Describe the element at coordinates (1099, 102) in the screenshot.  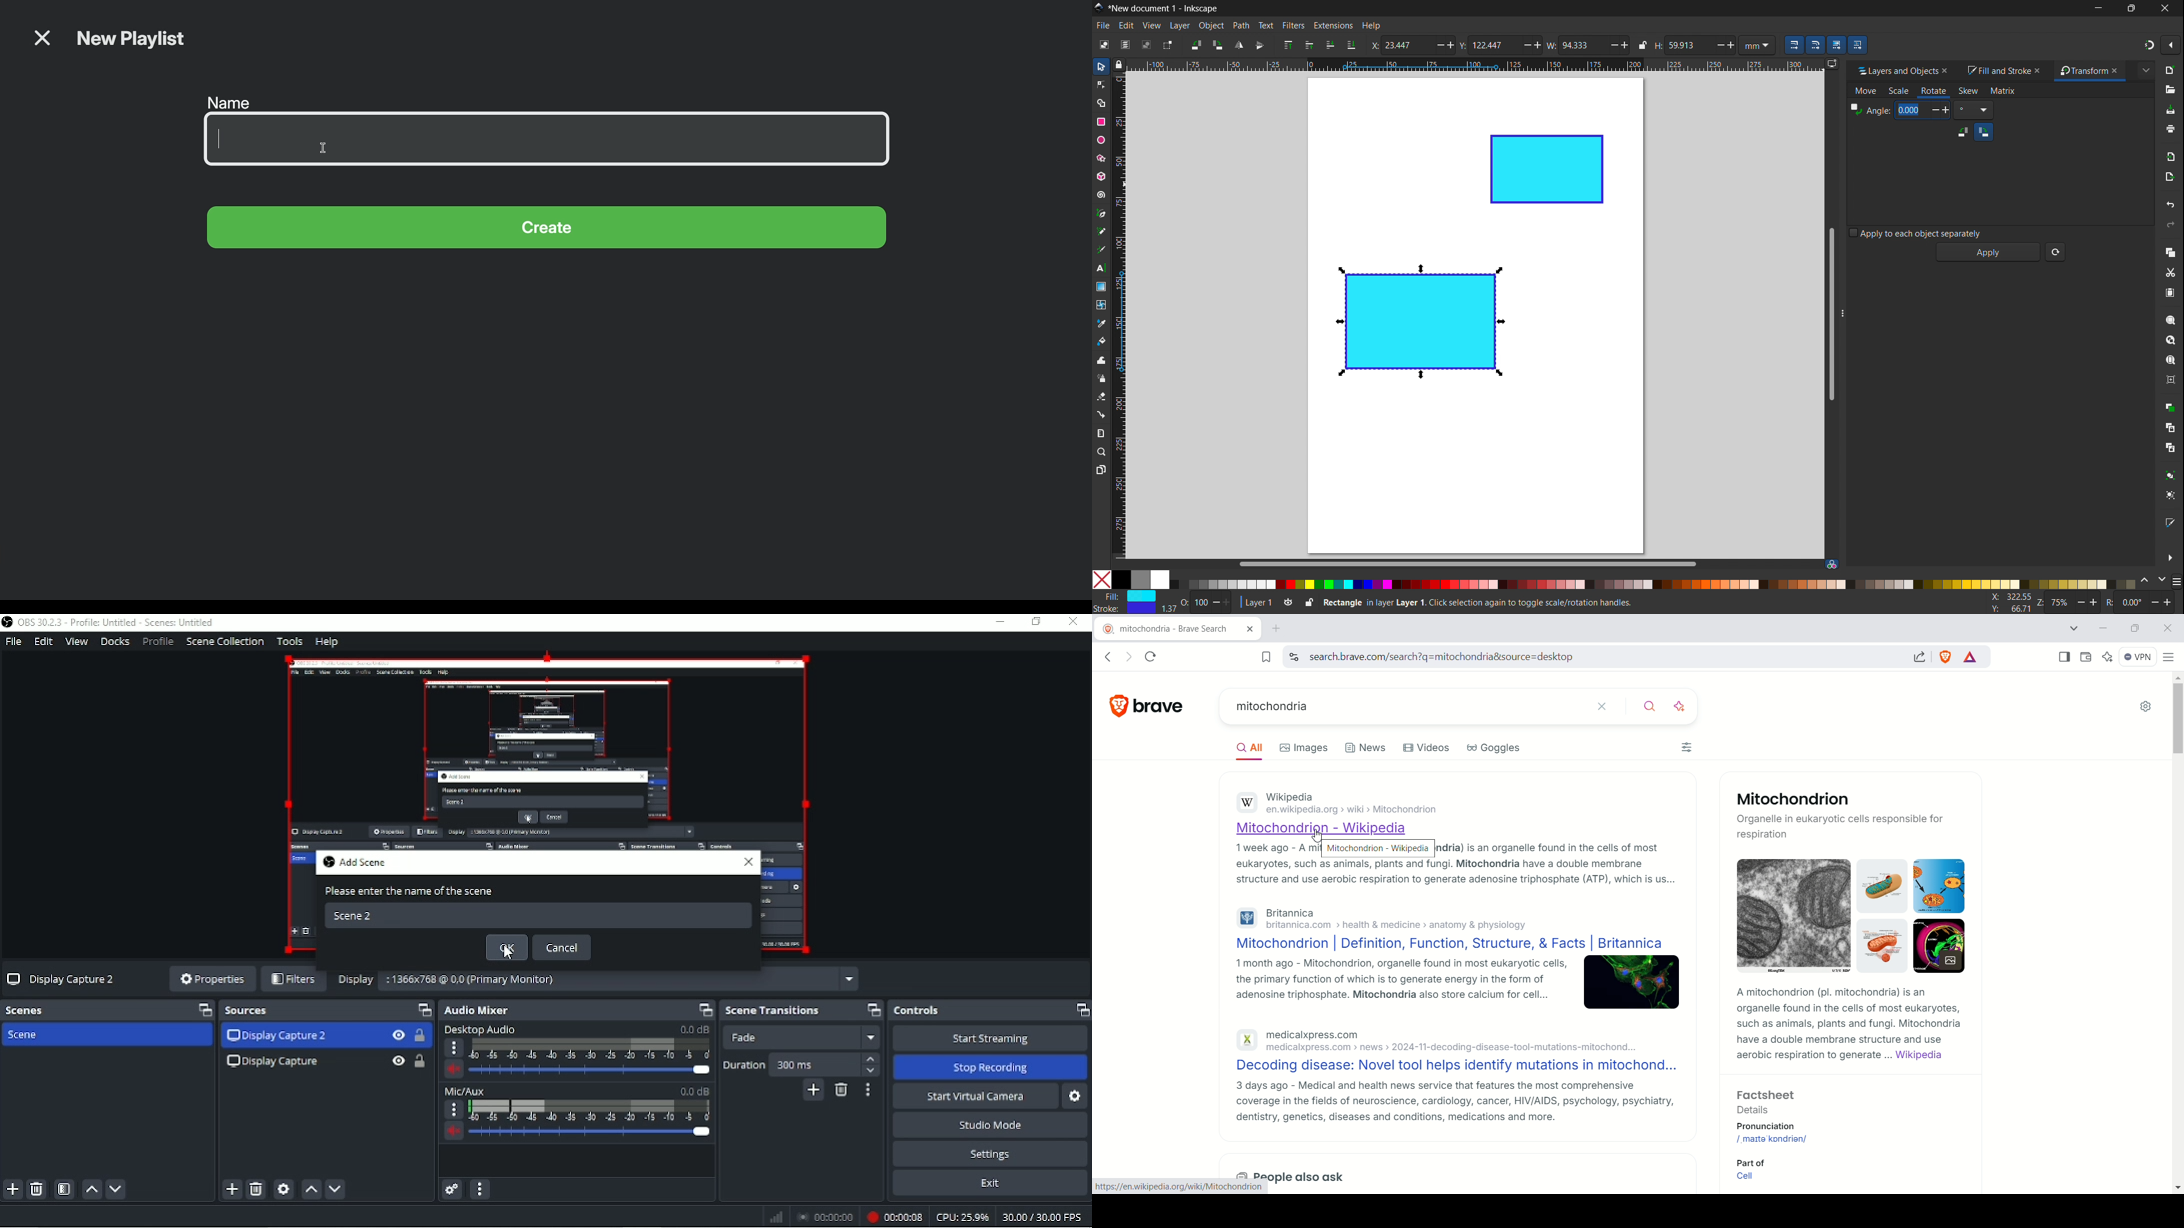
I see `shape builder tool` at that location.